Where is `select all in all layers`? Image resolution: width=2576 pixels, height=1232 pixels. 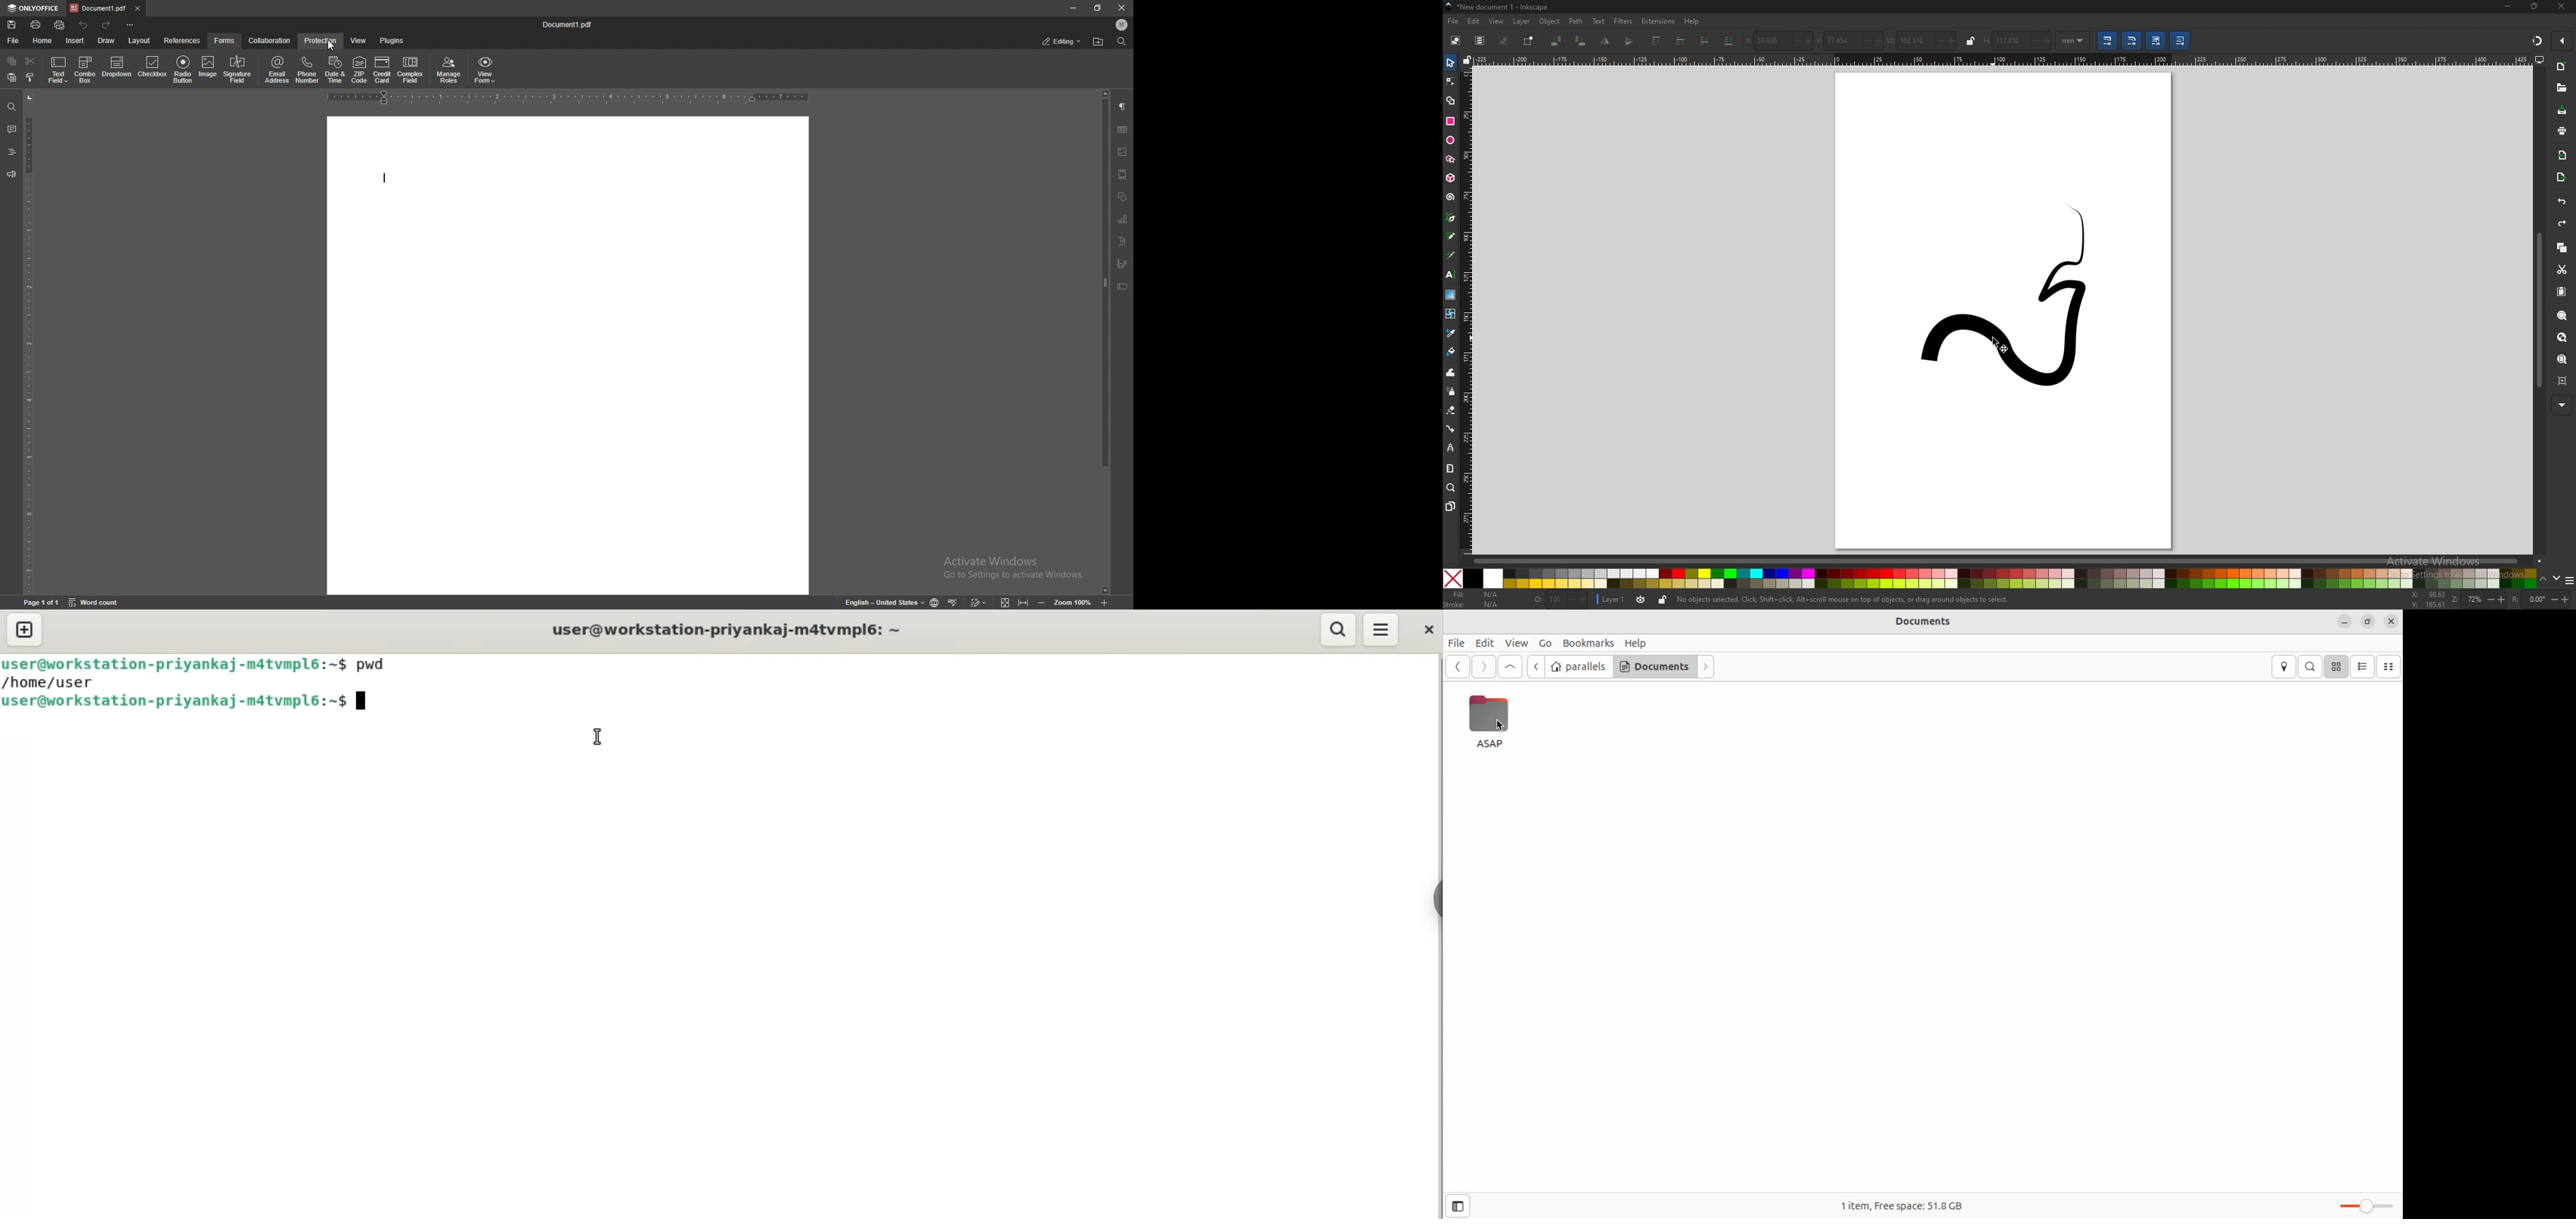
select all in all layers is located at coordinates (1479, 40).